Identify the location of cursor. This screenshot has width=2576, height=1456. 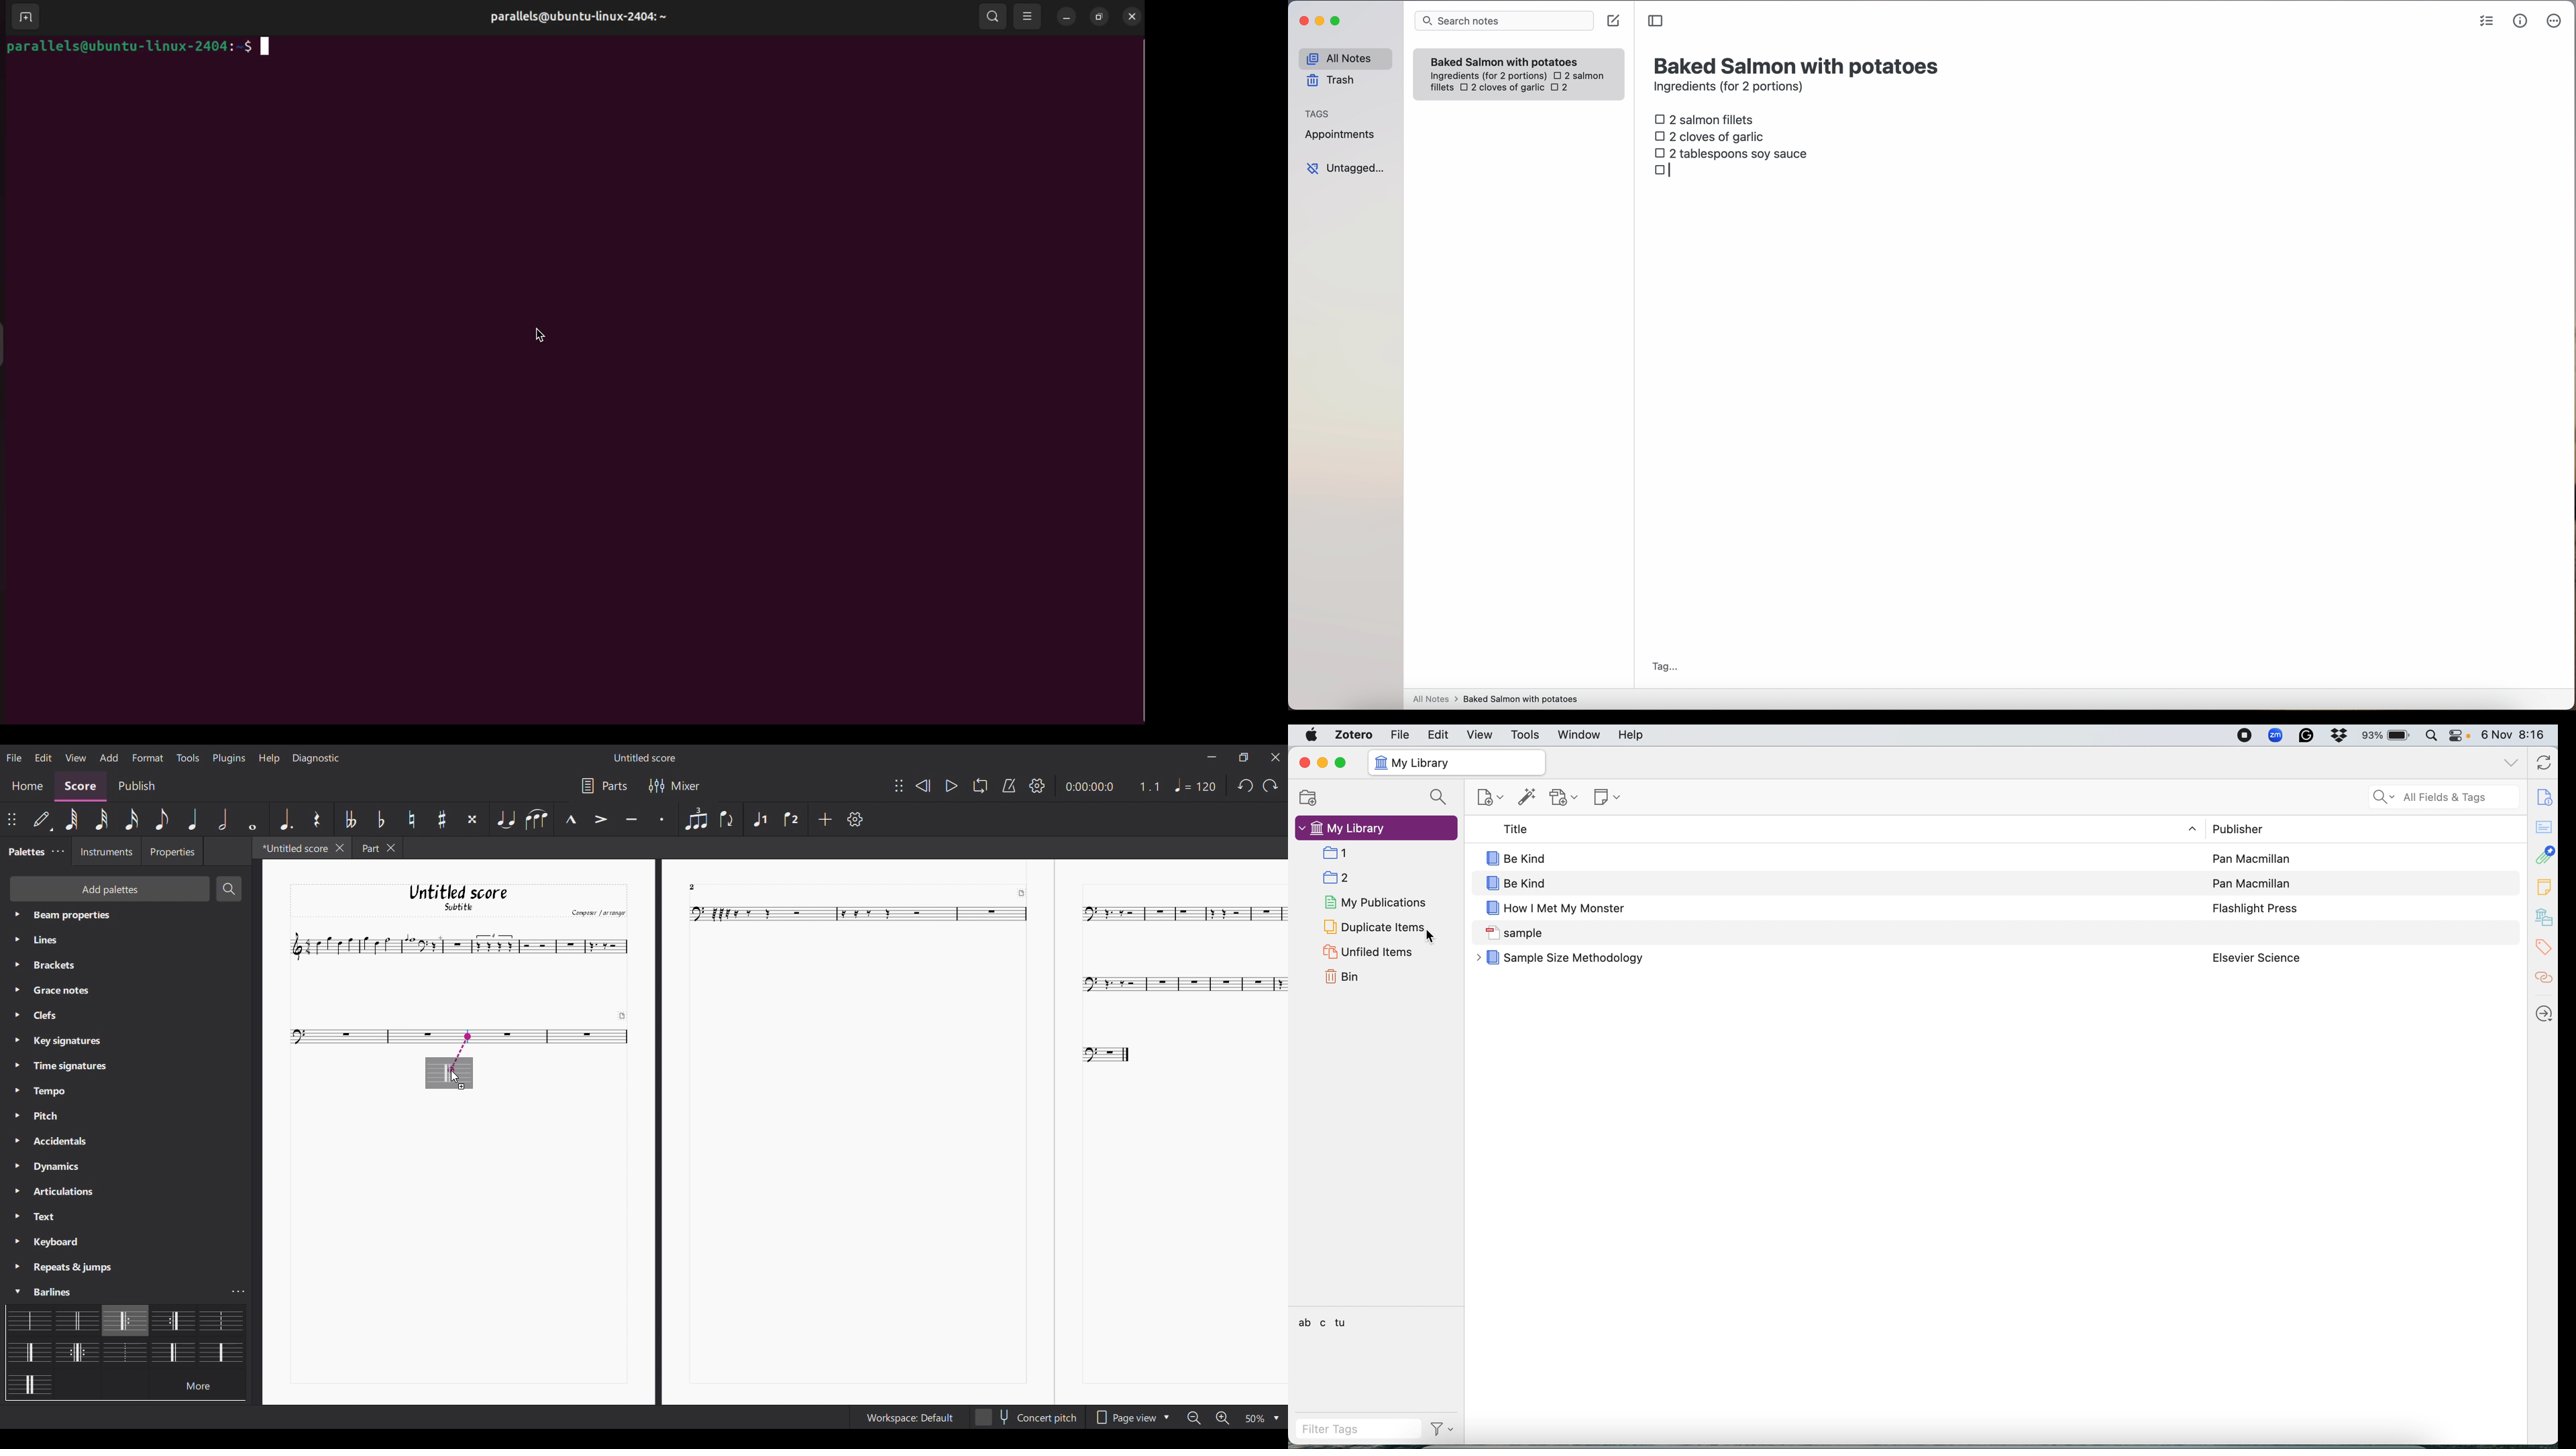
(1433, 939).